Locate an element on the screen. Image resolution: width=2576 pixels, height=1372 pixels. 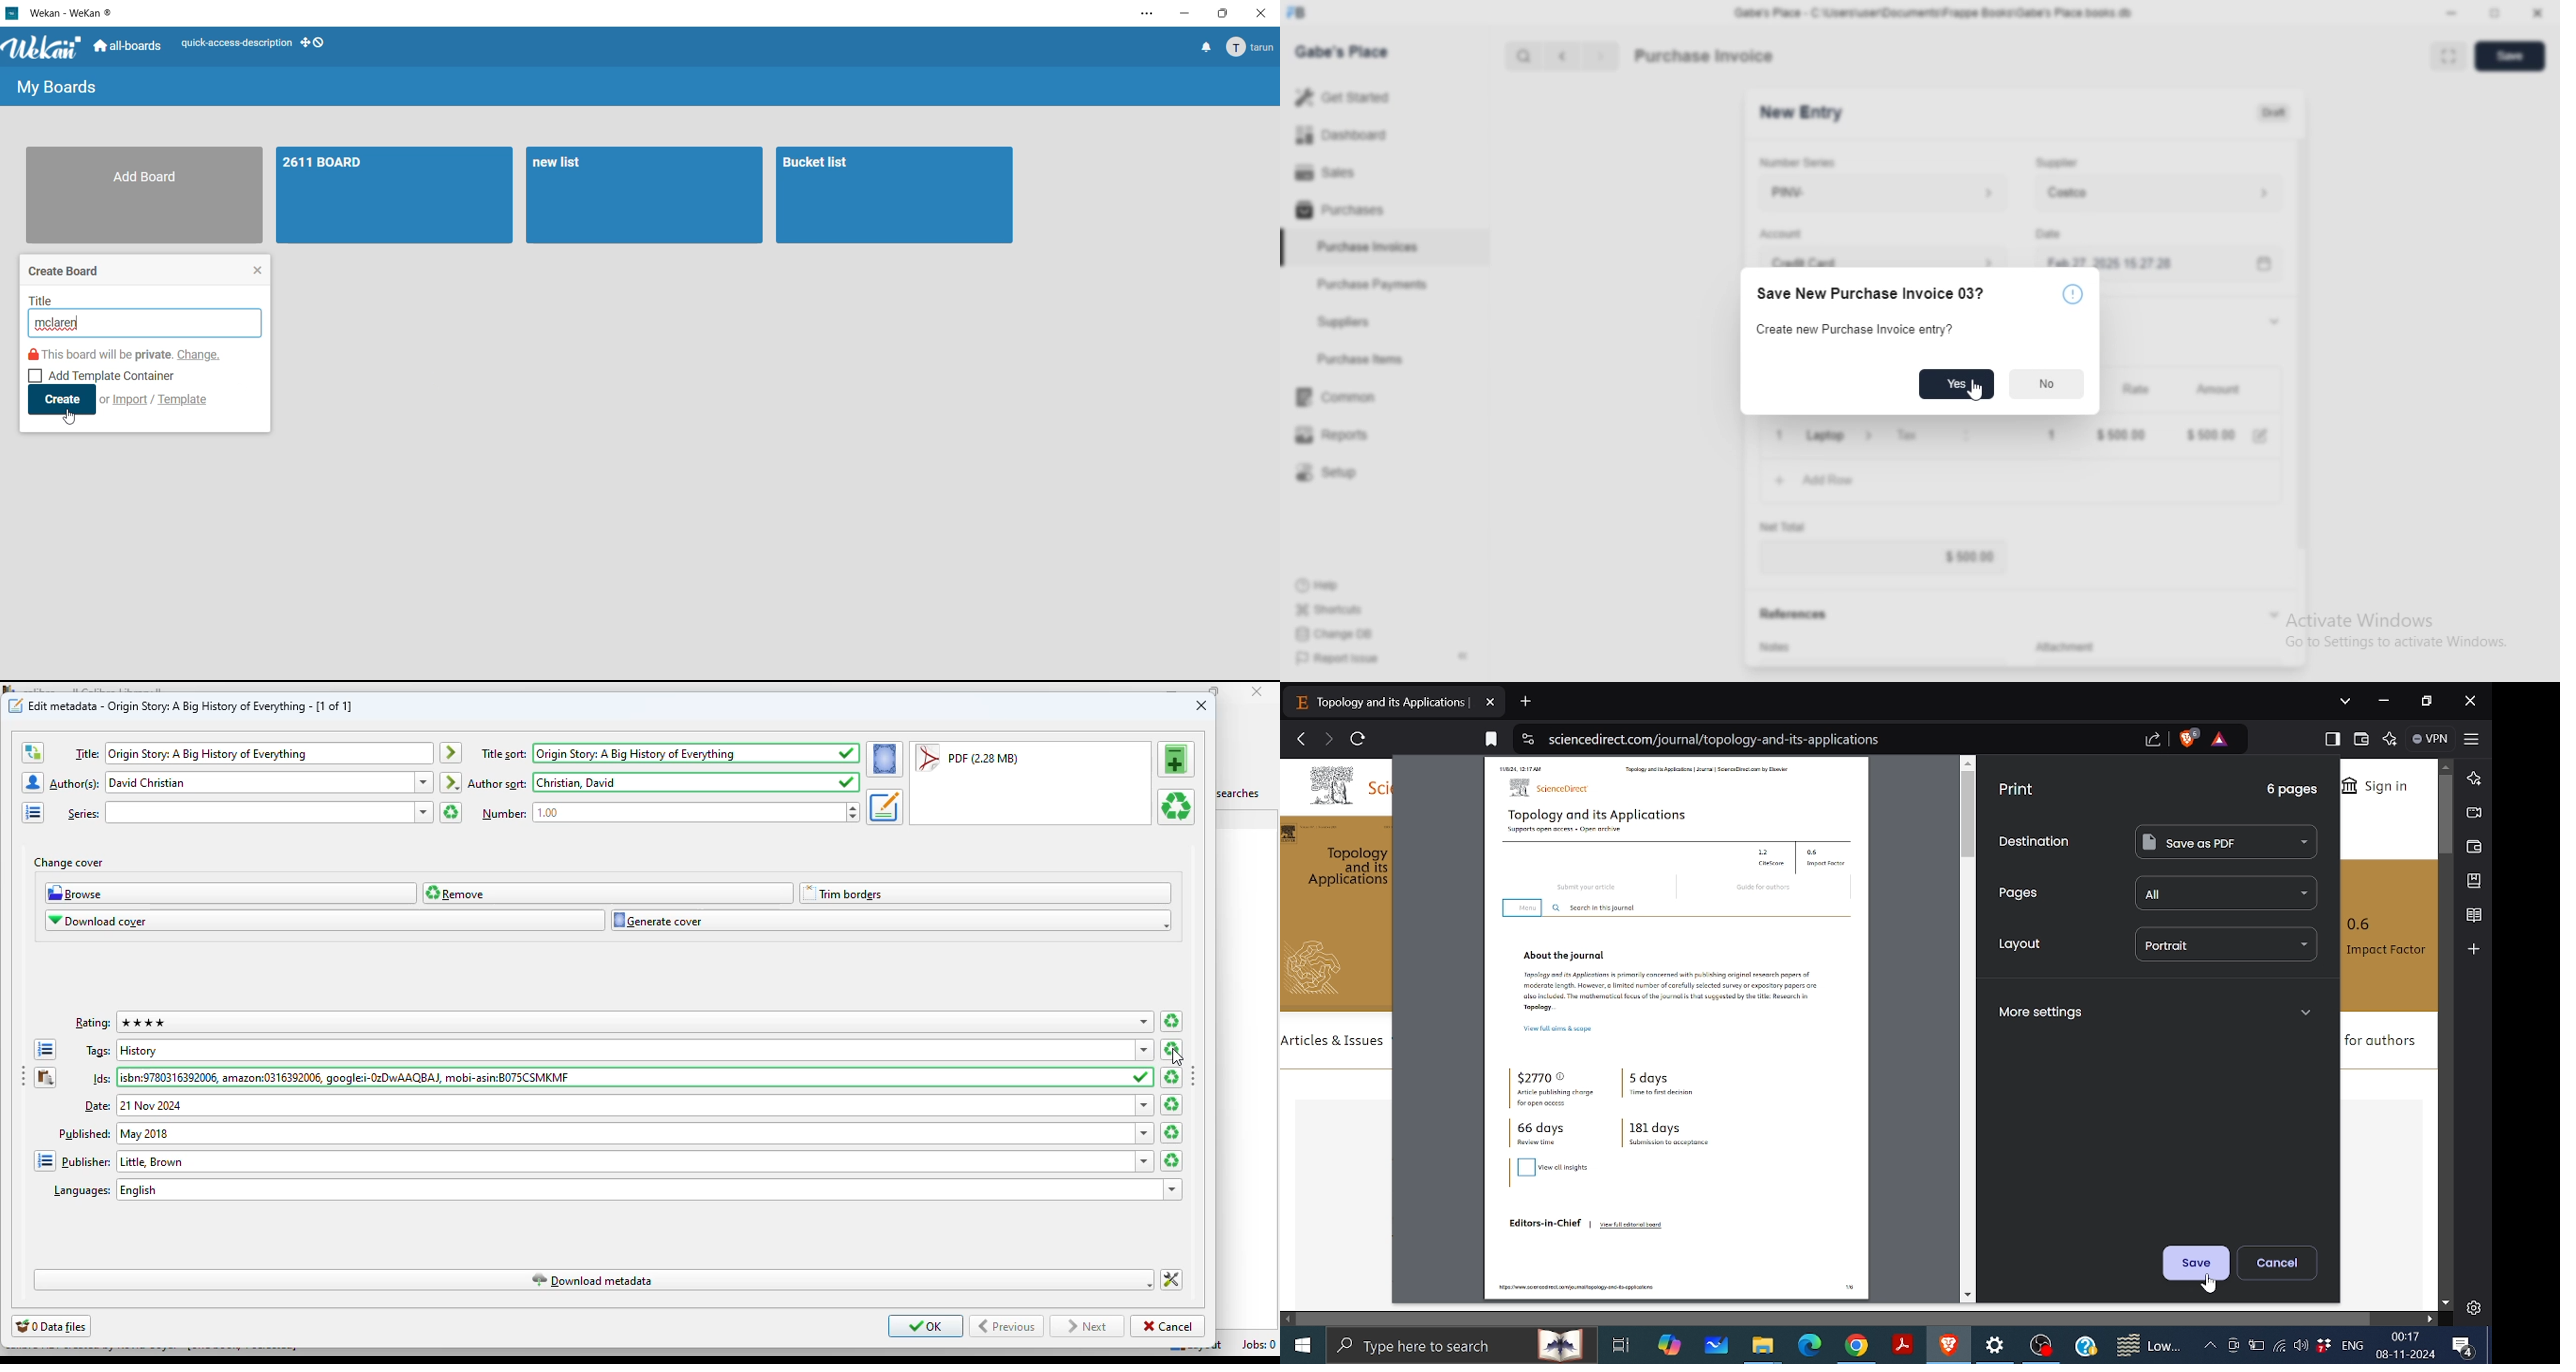
dropdown is located at coordinates (1147, 1134).